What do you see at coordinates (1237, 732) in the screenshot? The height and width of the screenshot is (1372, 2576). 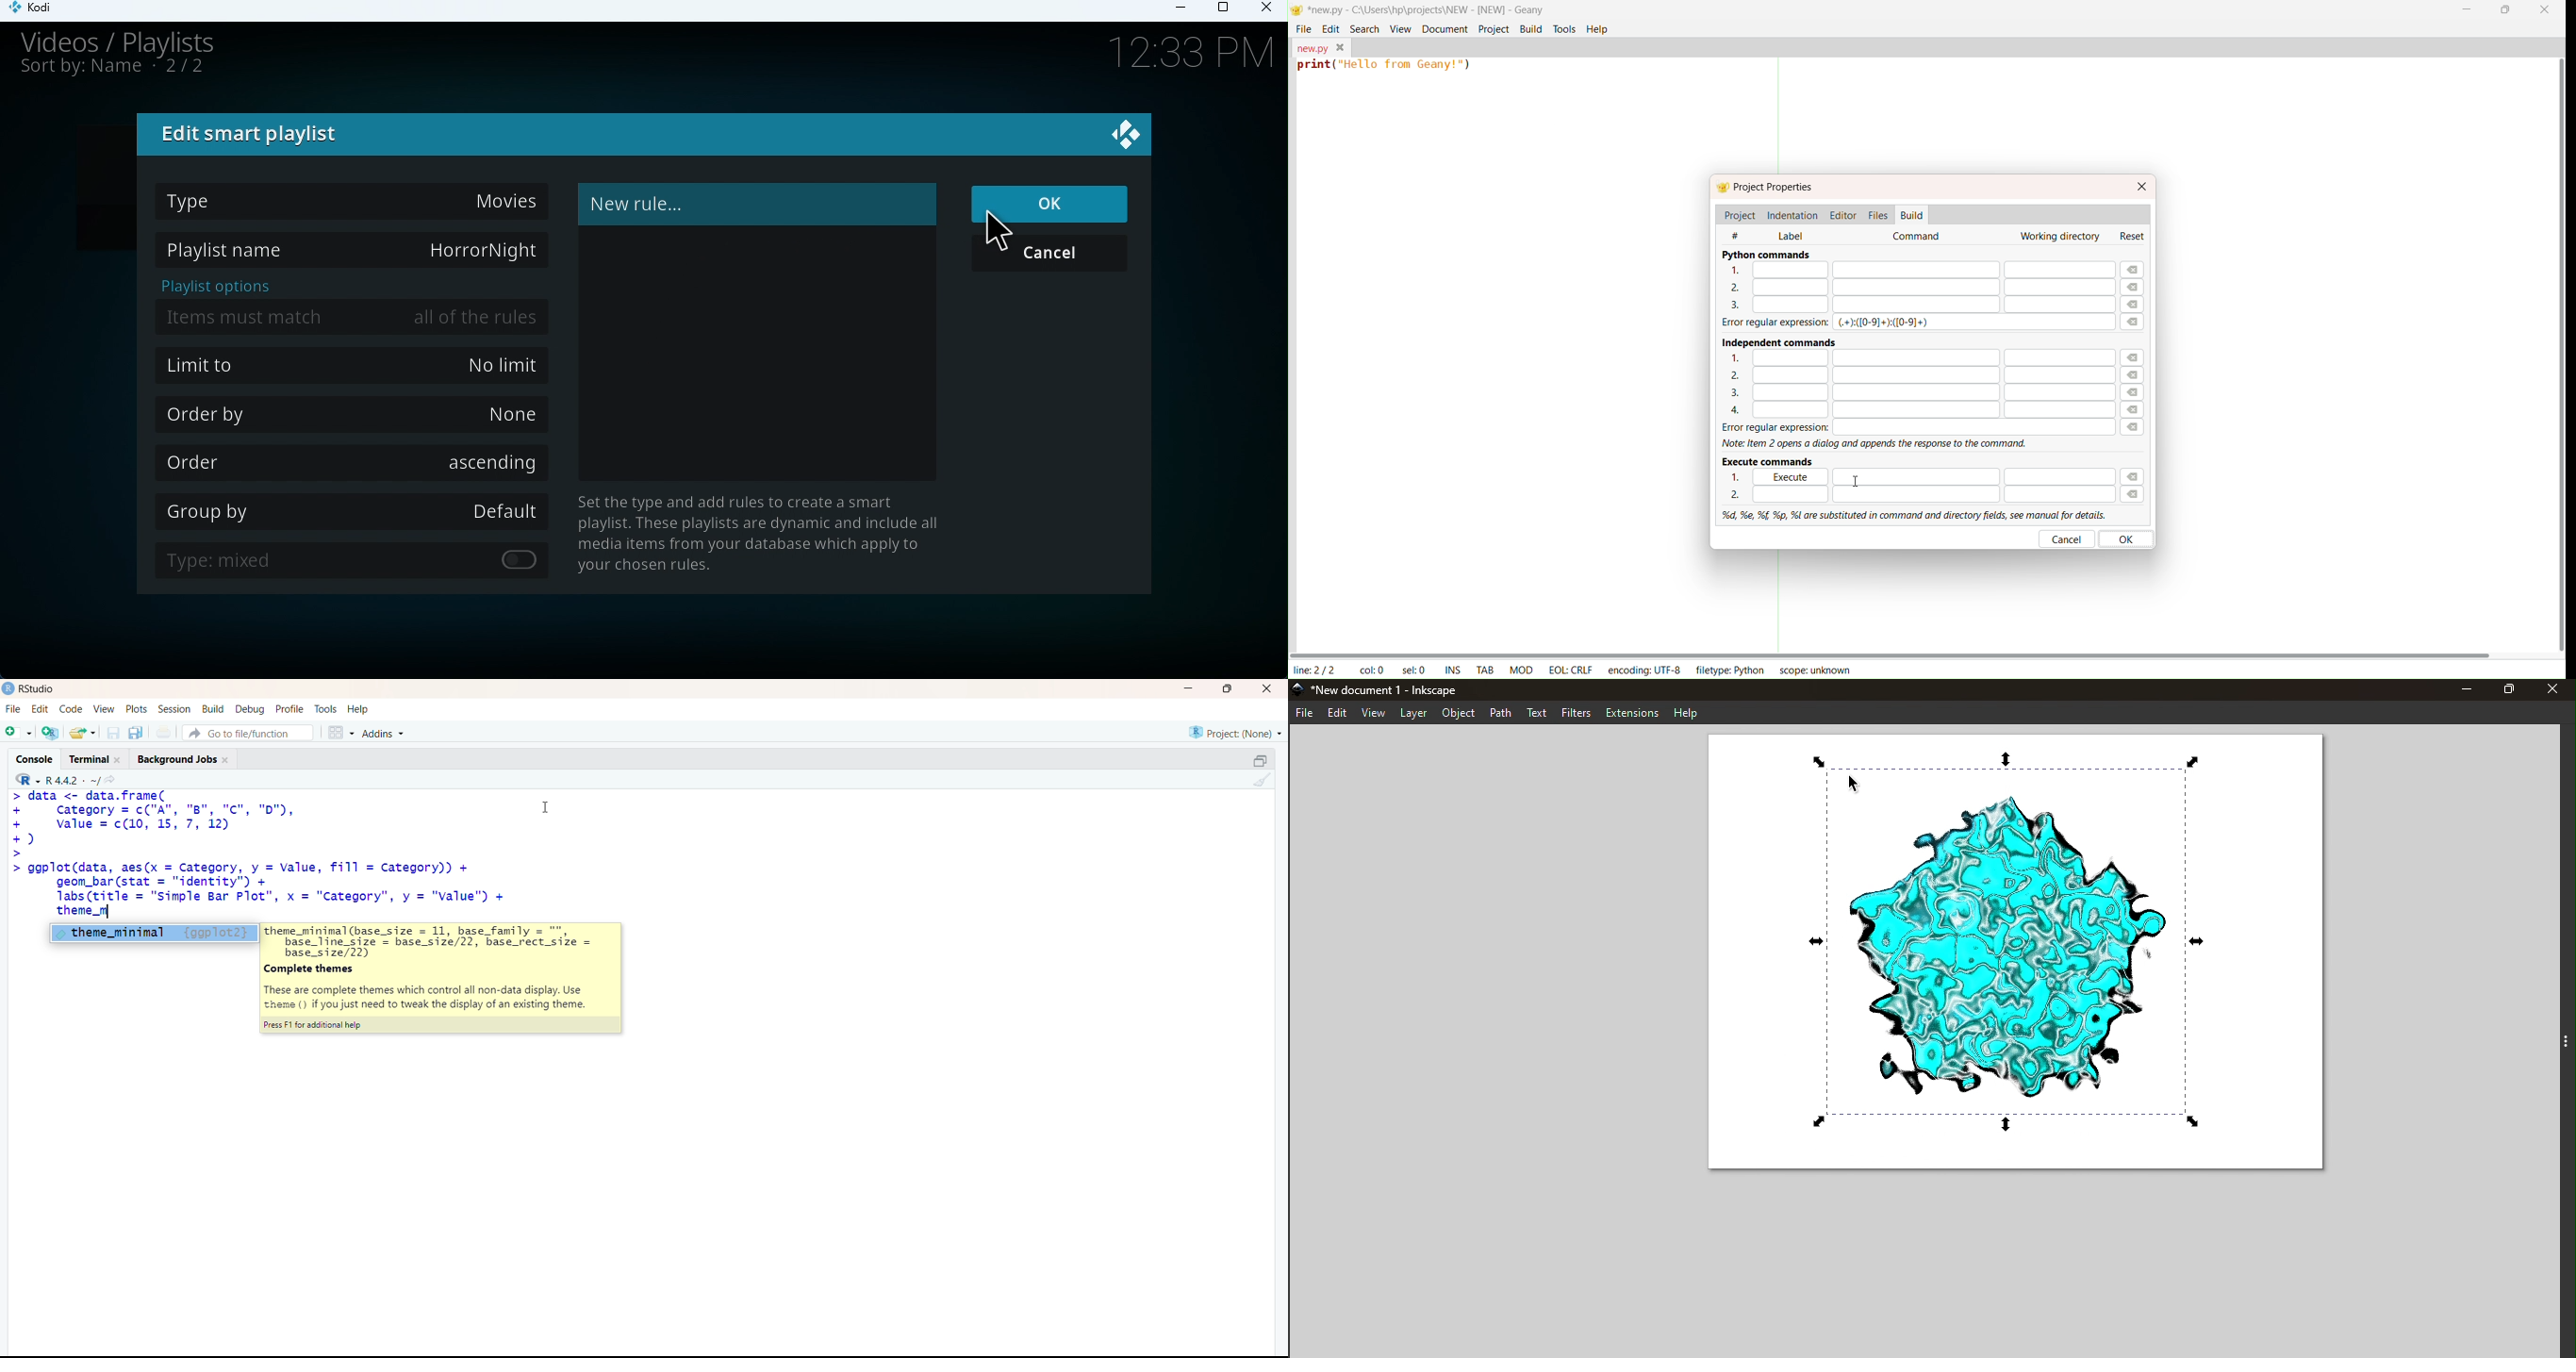 I see `selected project - none` at bounding box center [1237, 732].